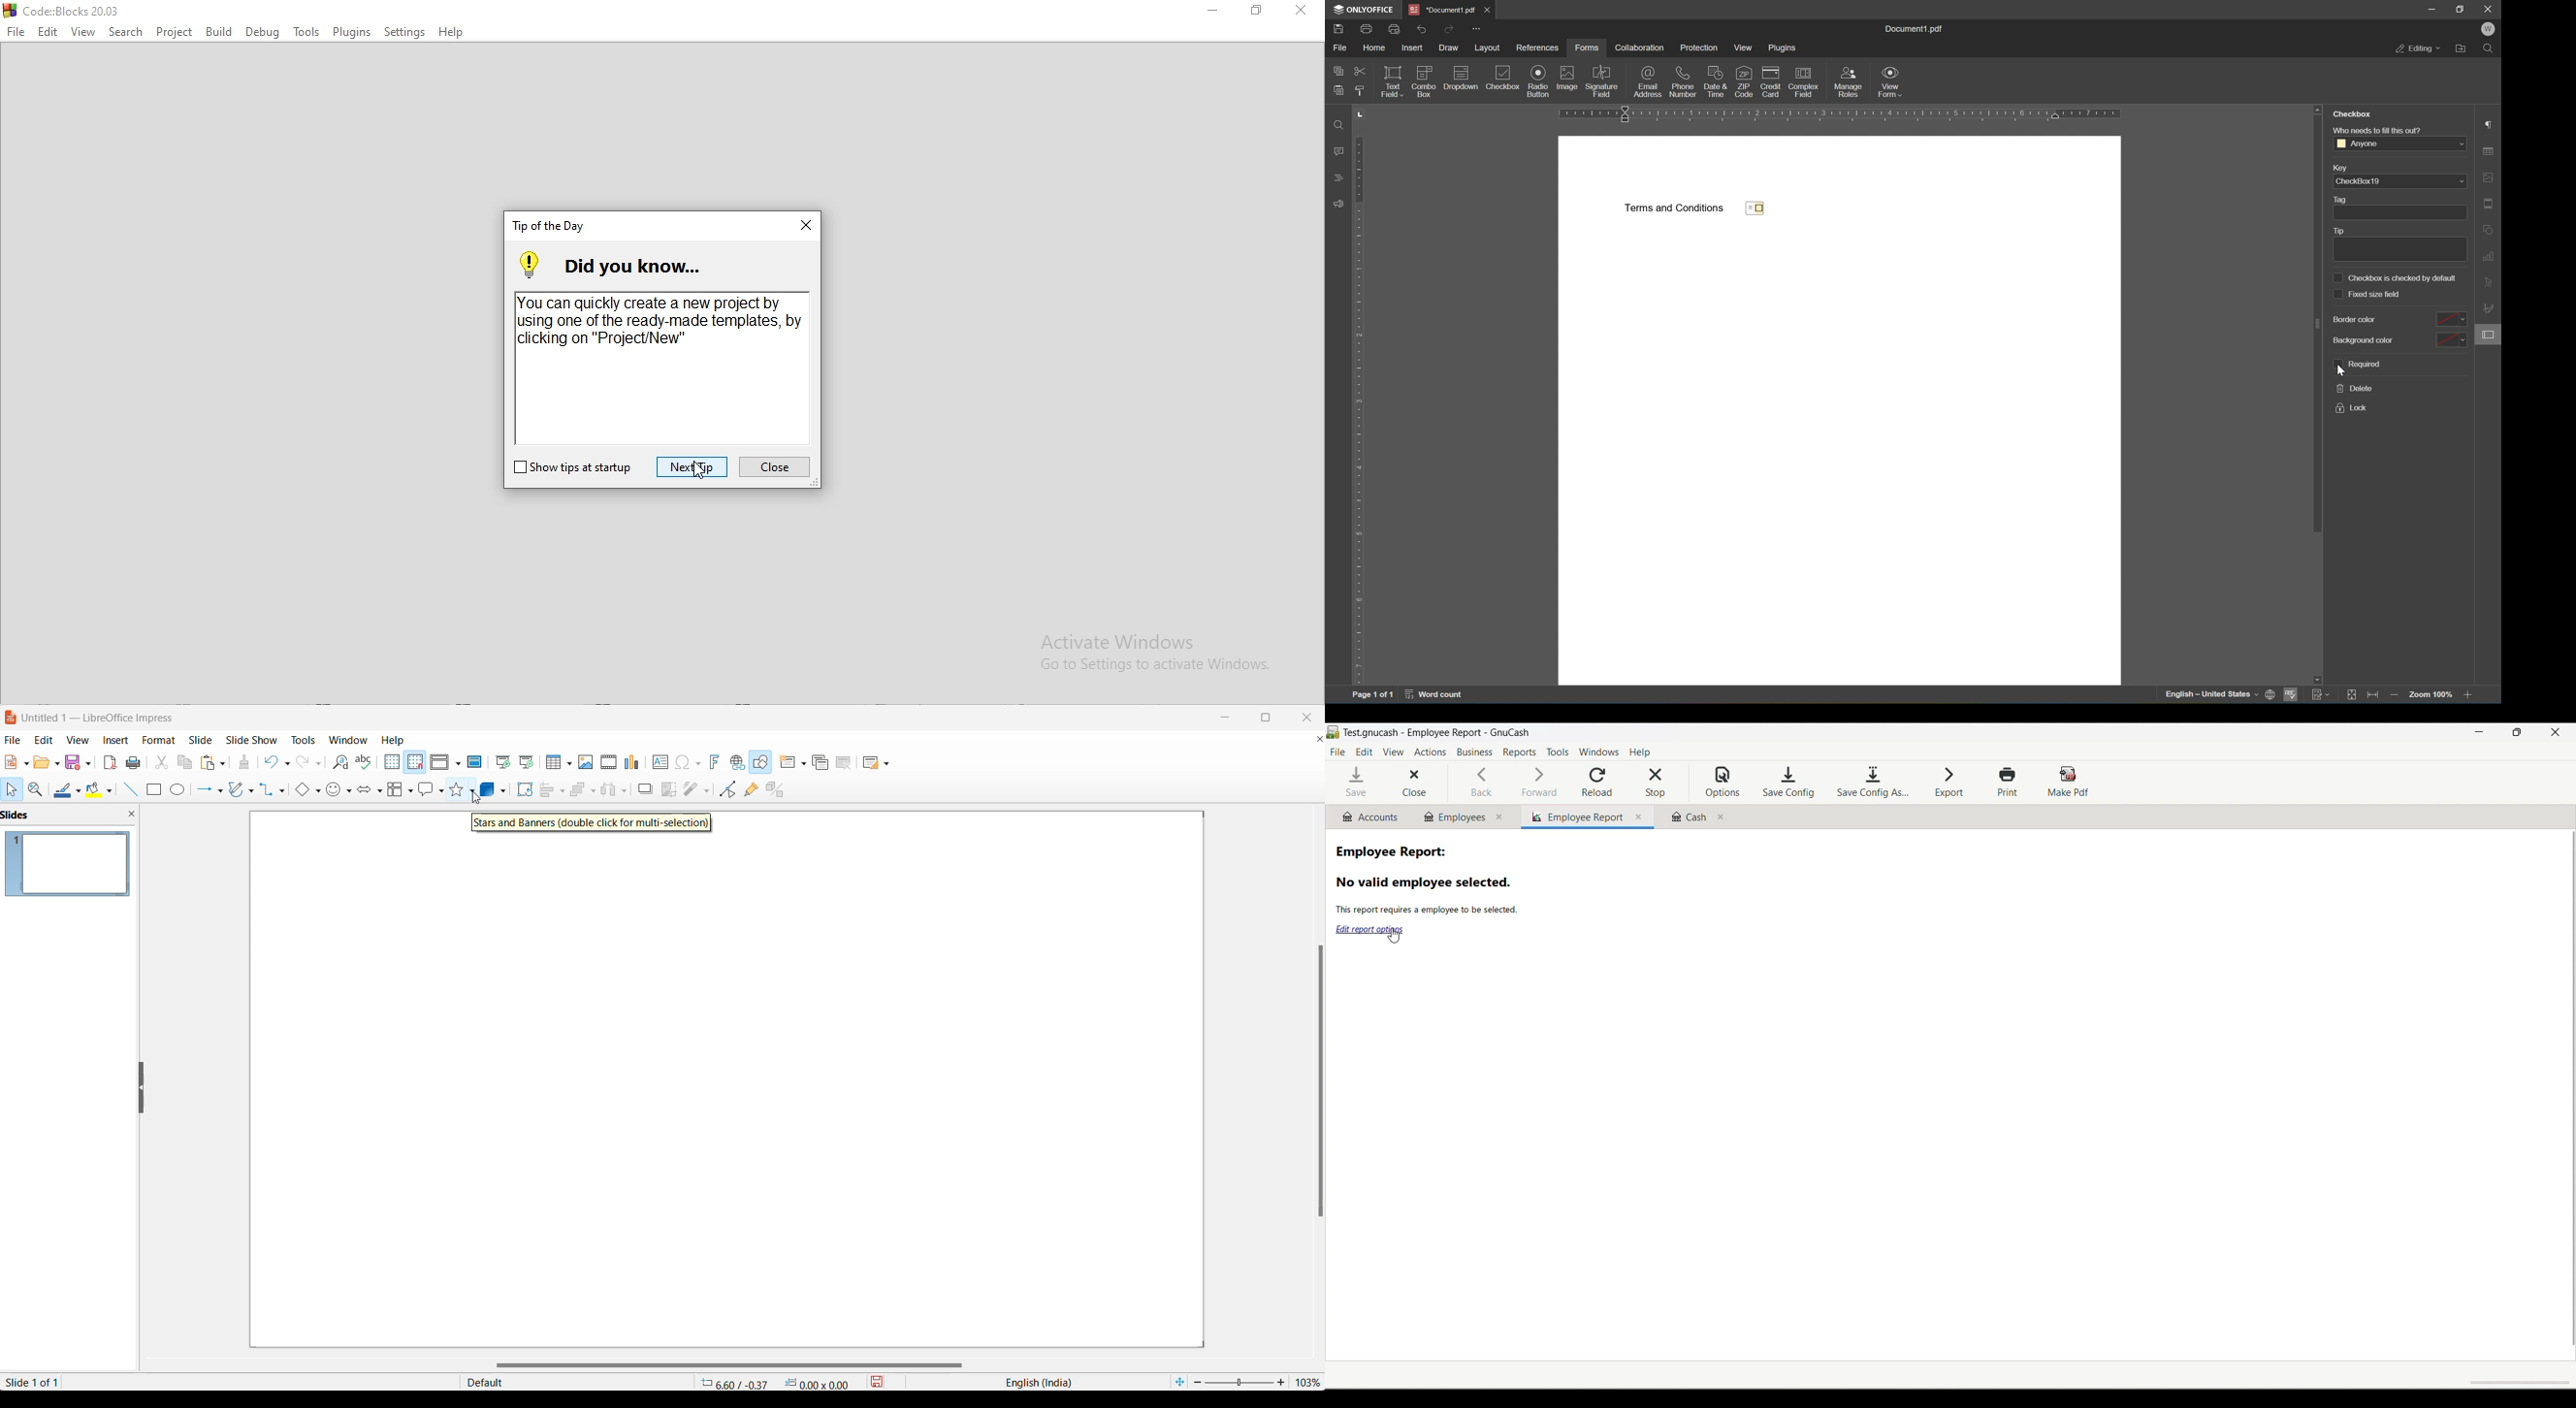 Image resolution: width=2576 pixels, height=1428 pixels. Describe the element at coordinates (339, 763) in the screenshot. I see `find and replace` at that location.